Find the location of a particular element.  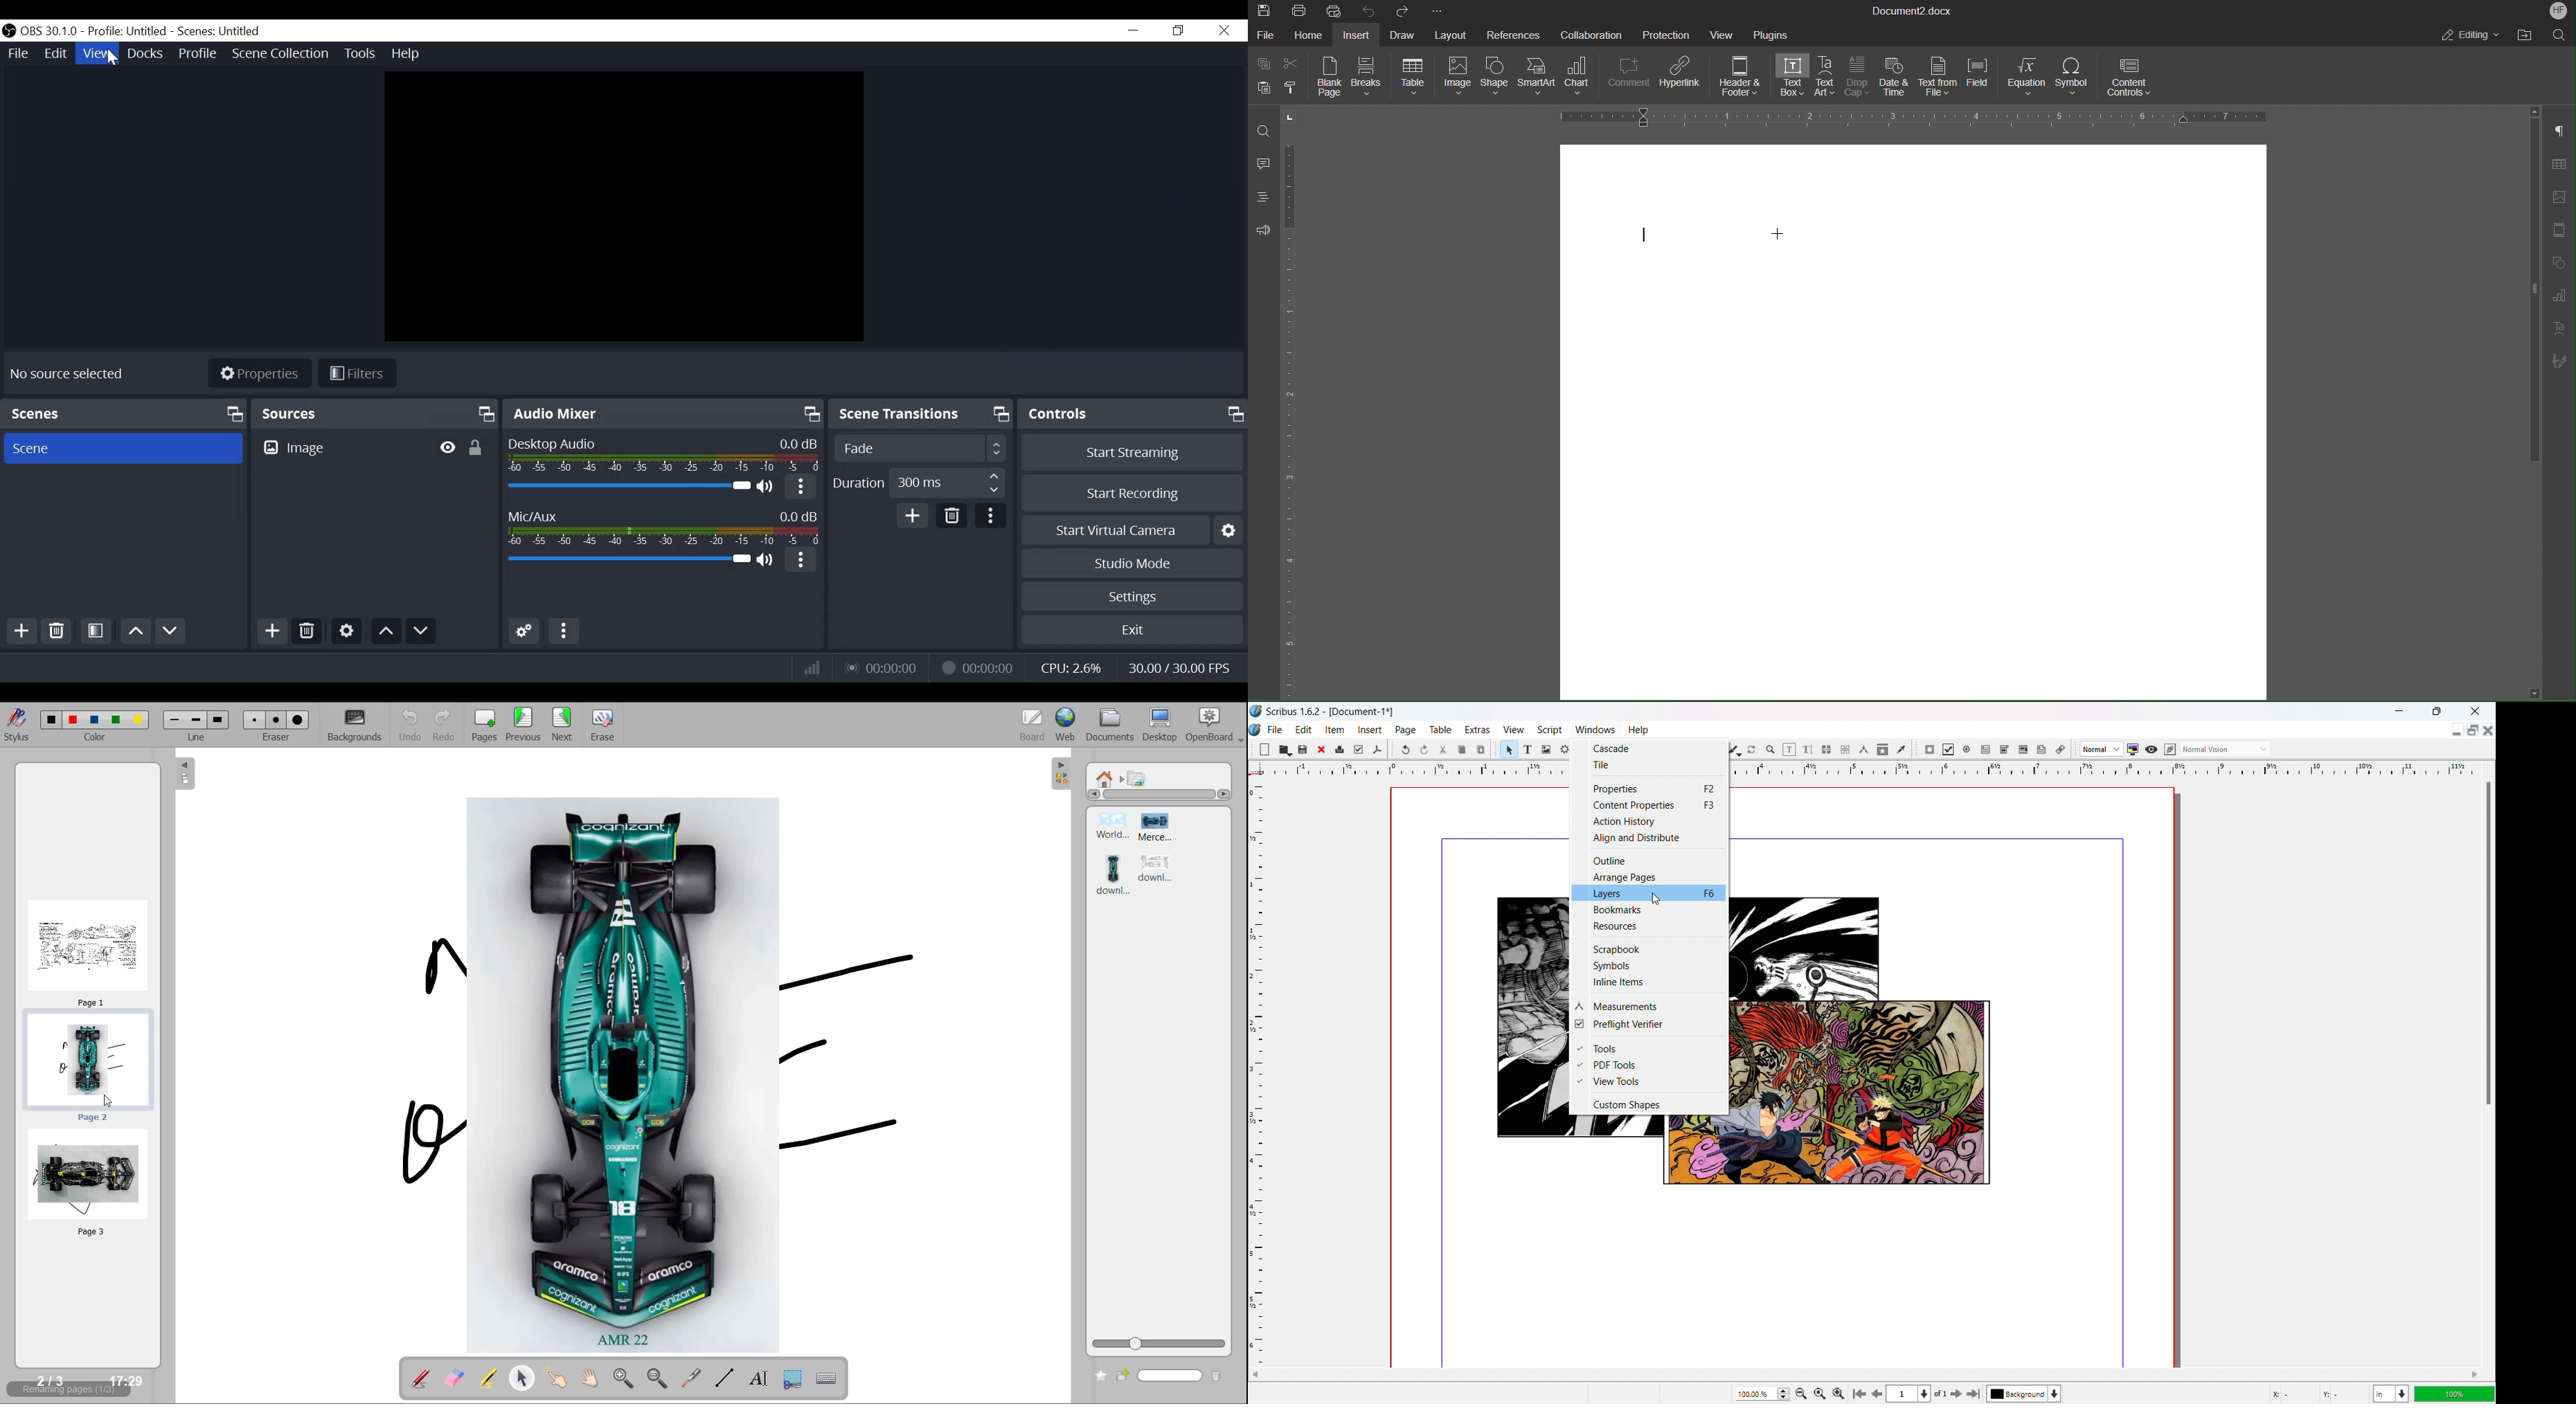

layers is located at coordinates (1650, 894).